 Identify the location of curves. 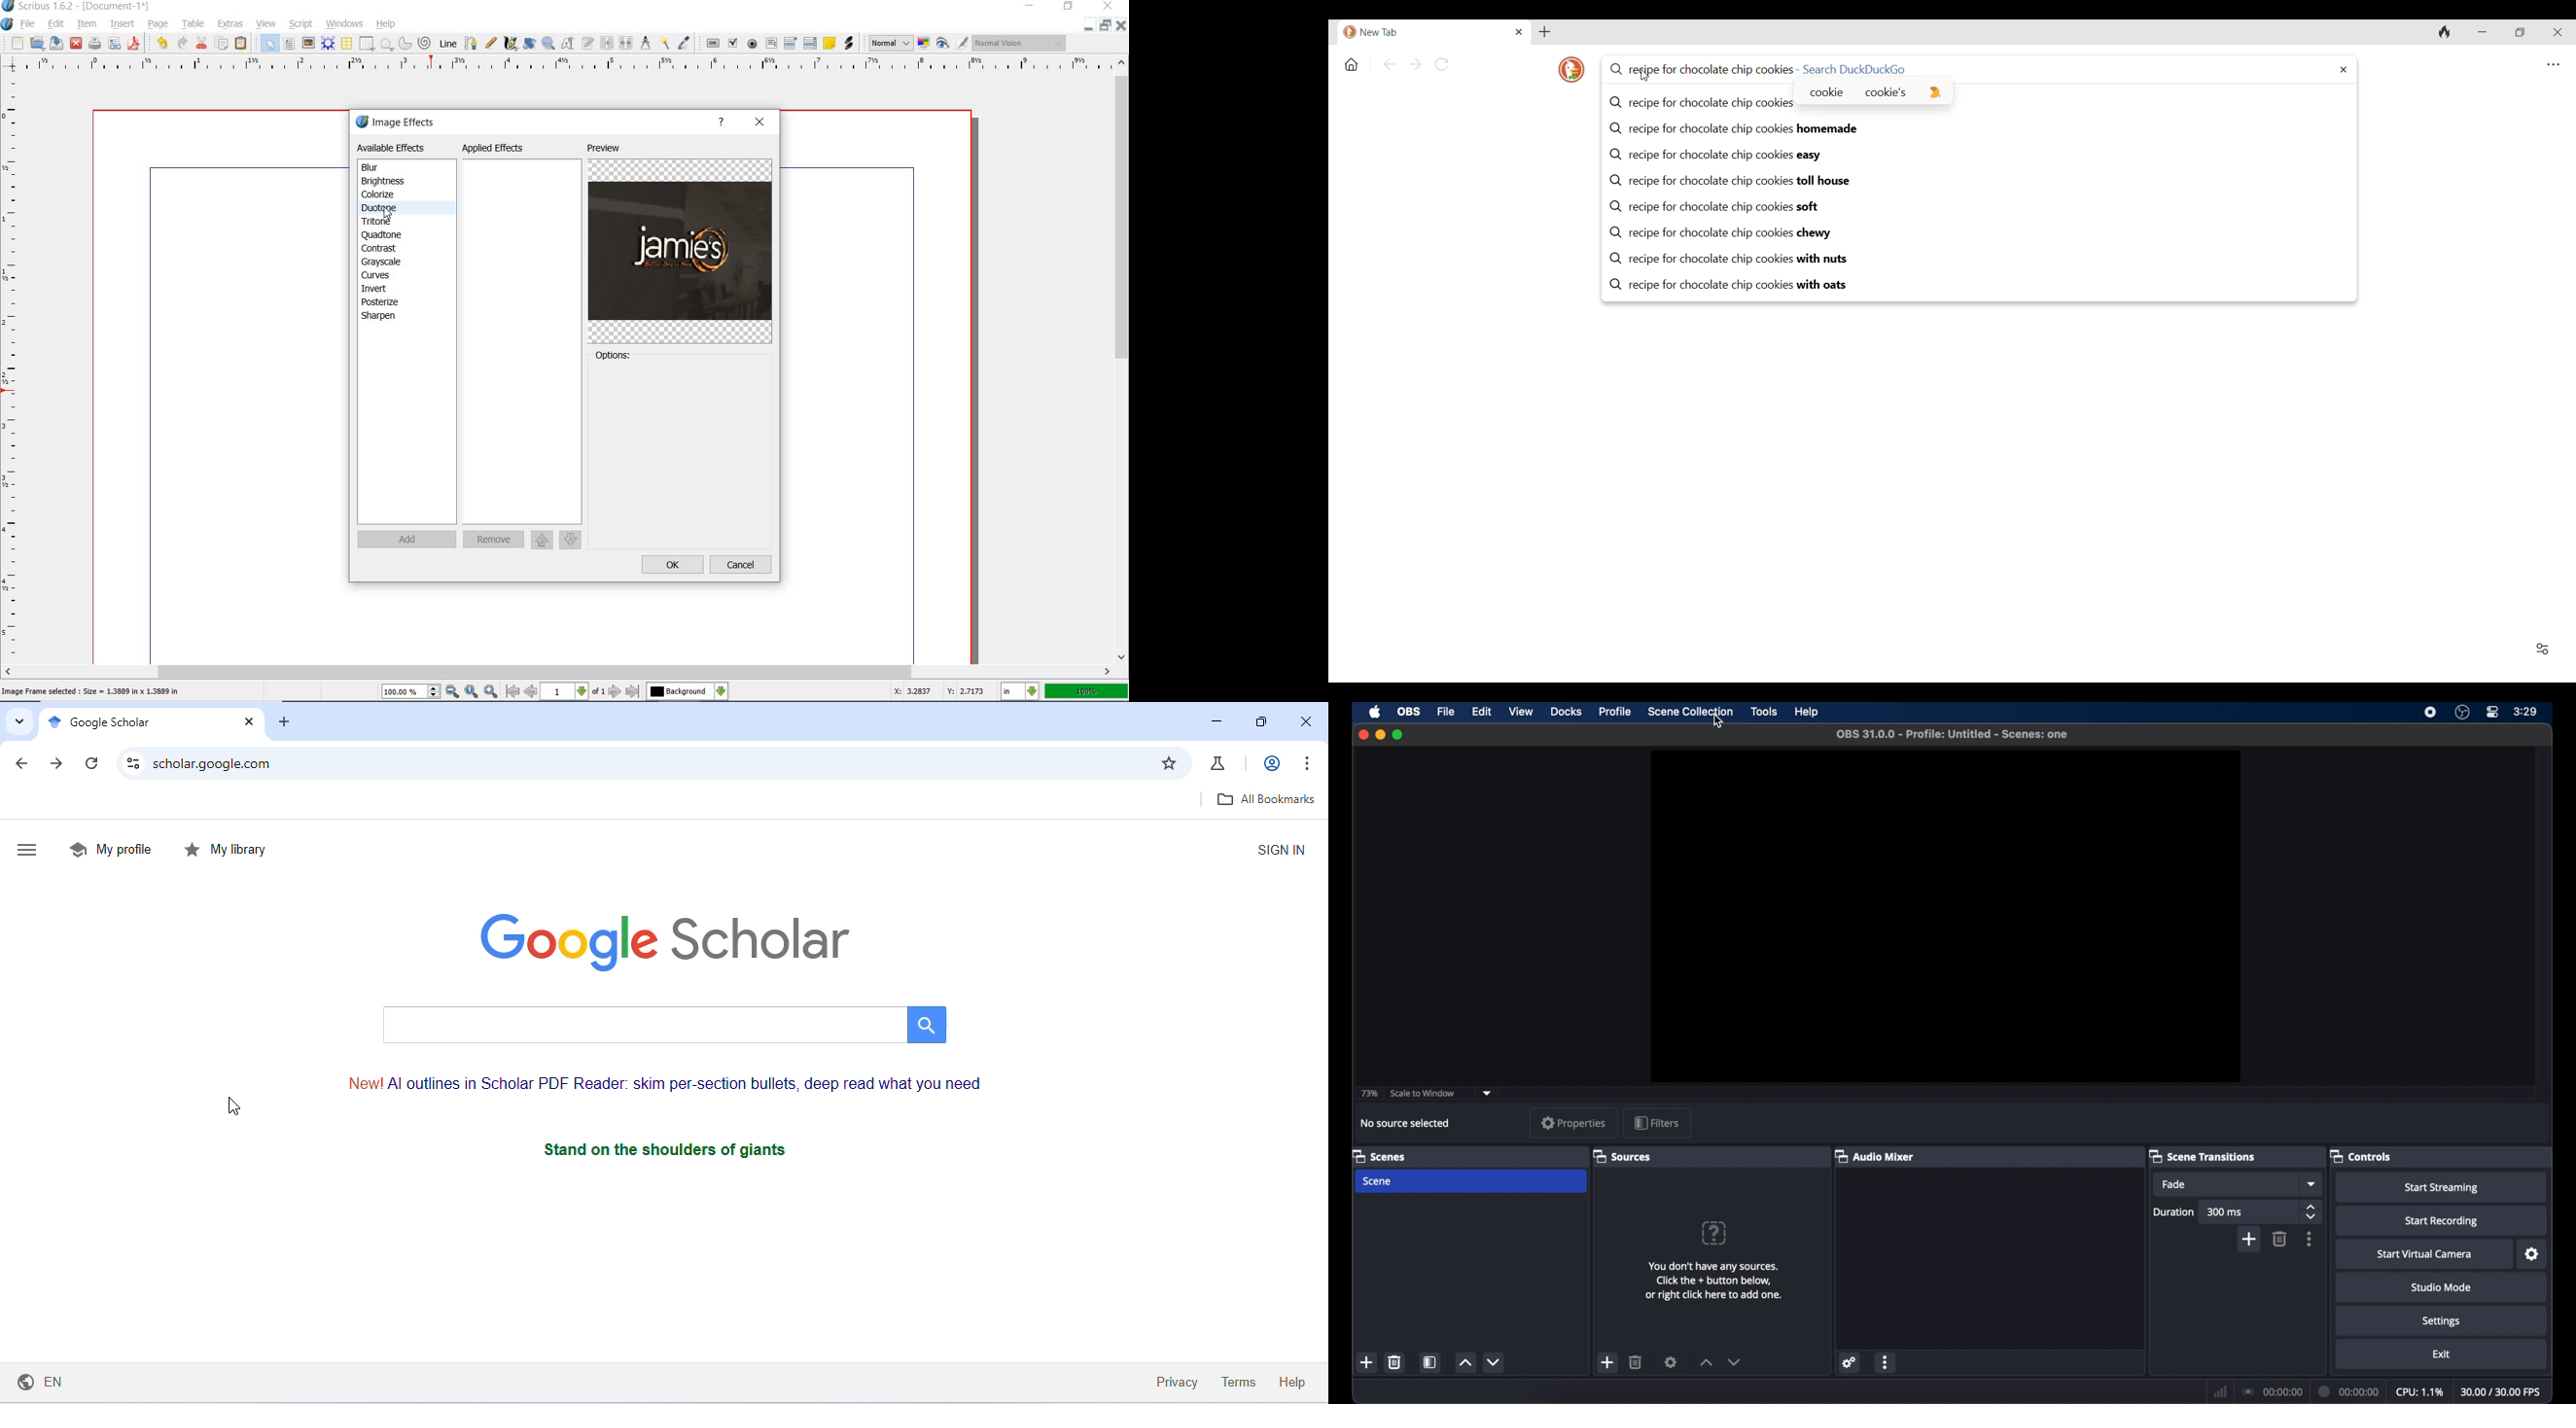
(378, 275).